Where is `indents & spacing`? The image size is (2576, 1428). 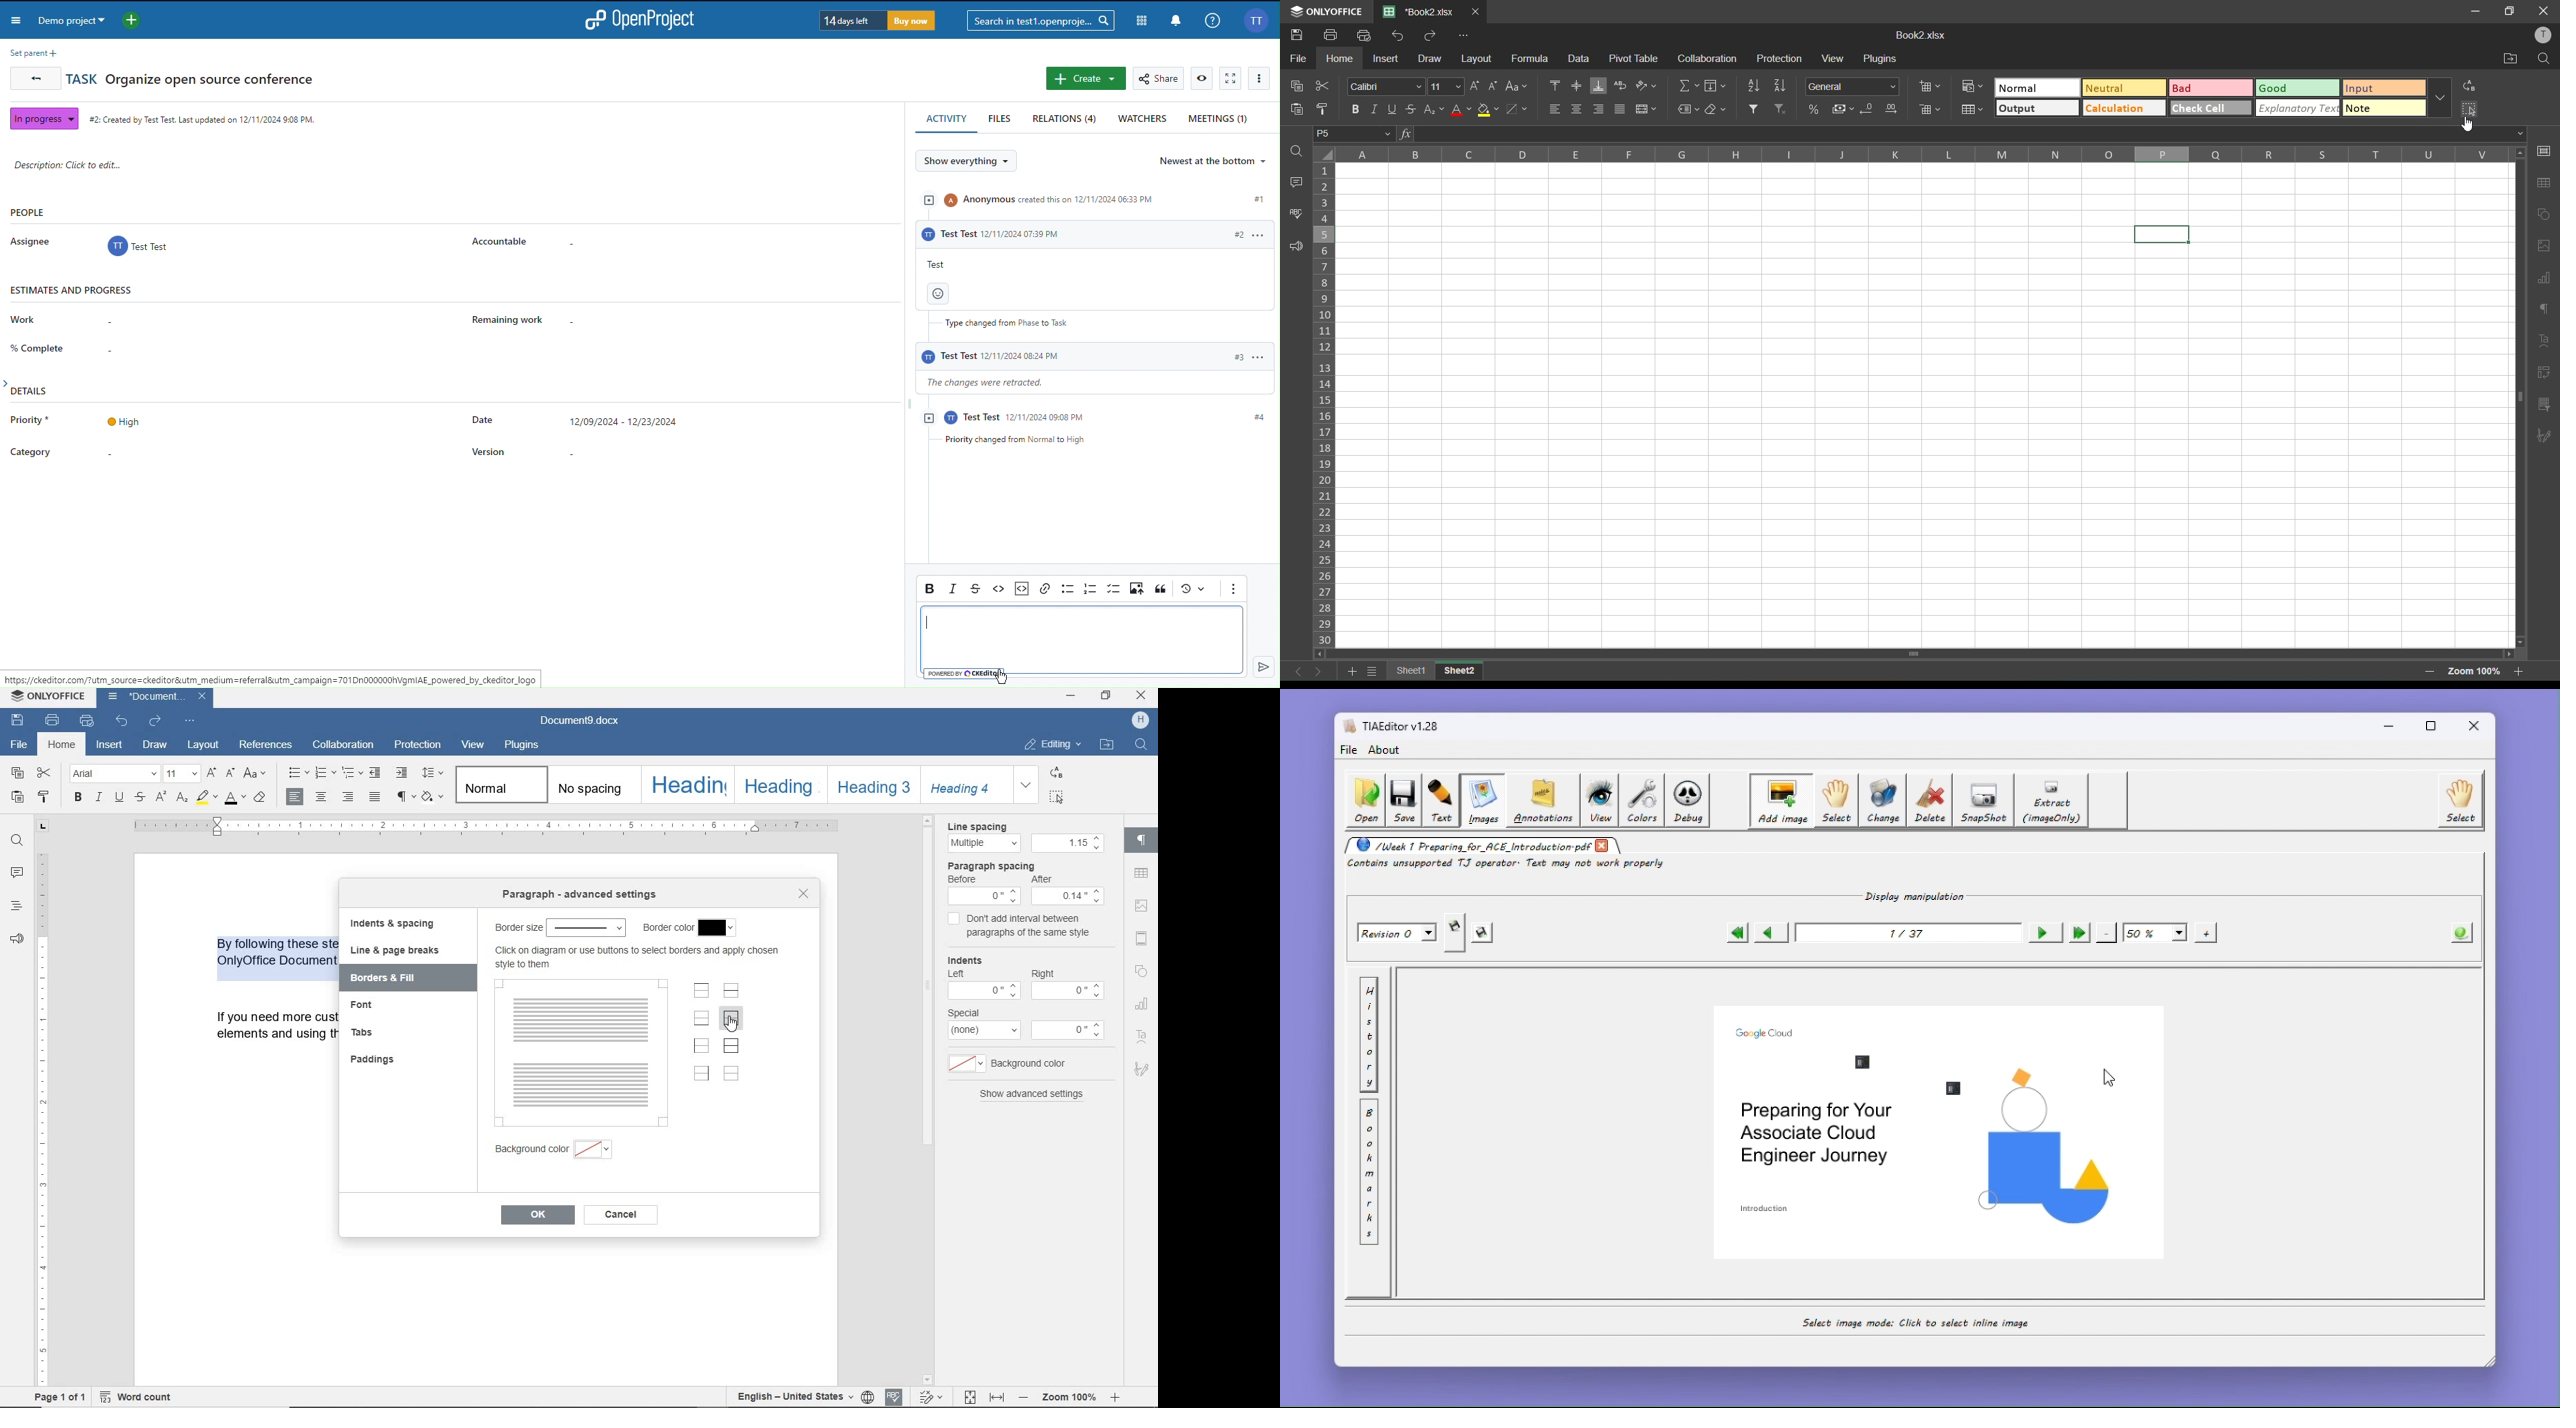
indents & spacing is located at coordinates (392, 924).